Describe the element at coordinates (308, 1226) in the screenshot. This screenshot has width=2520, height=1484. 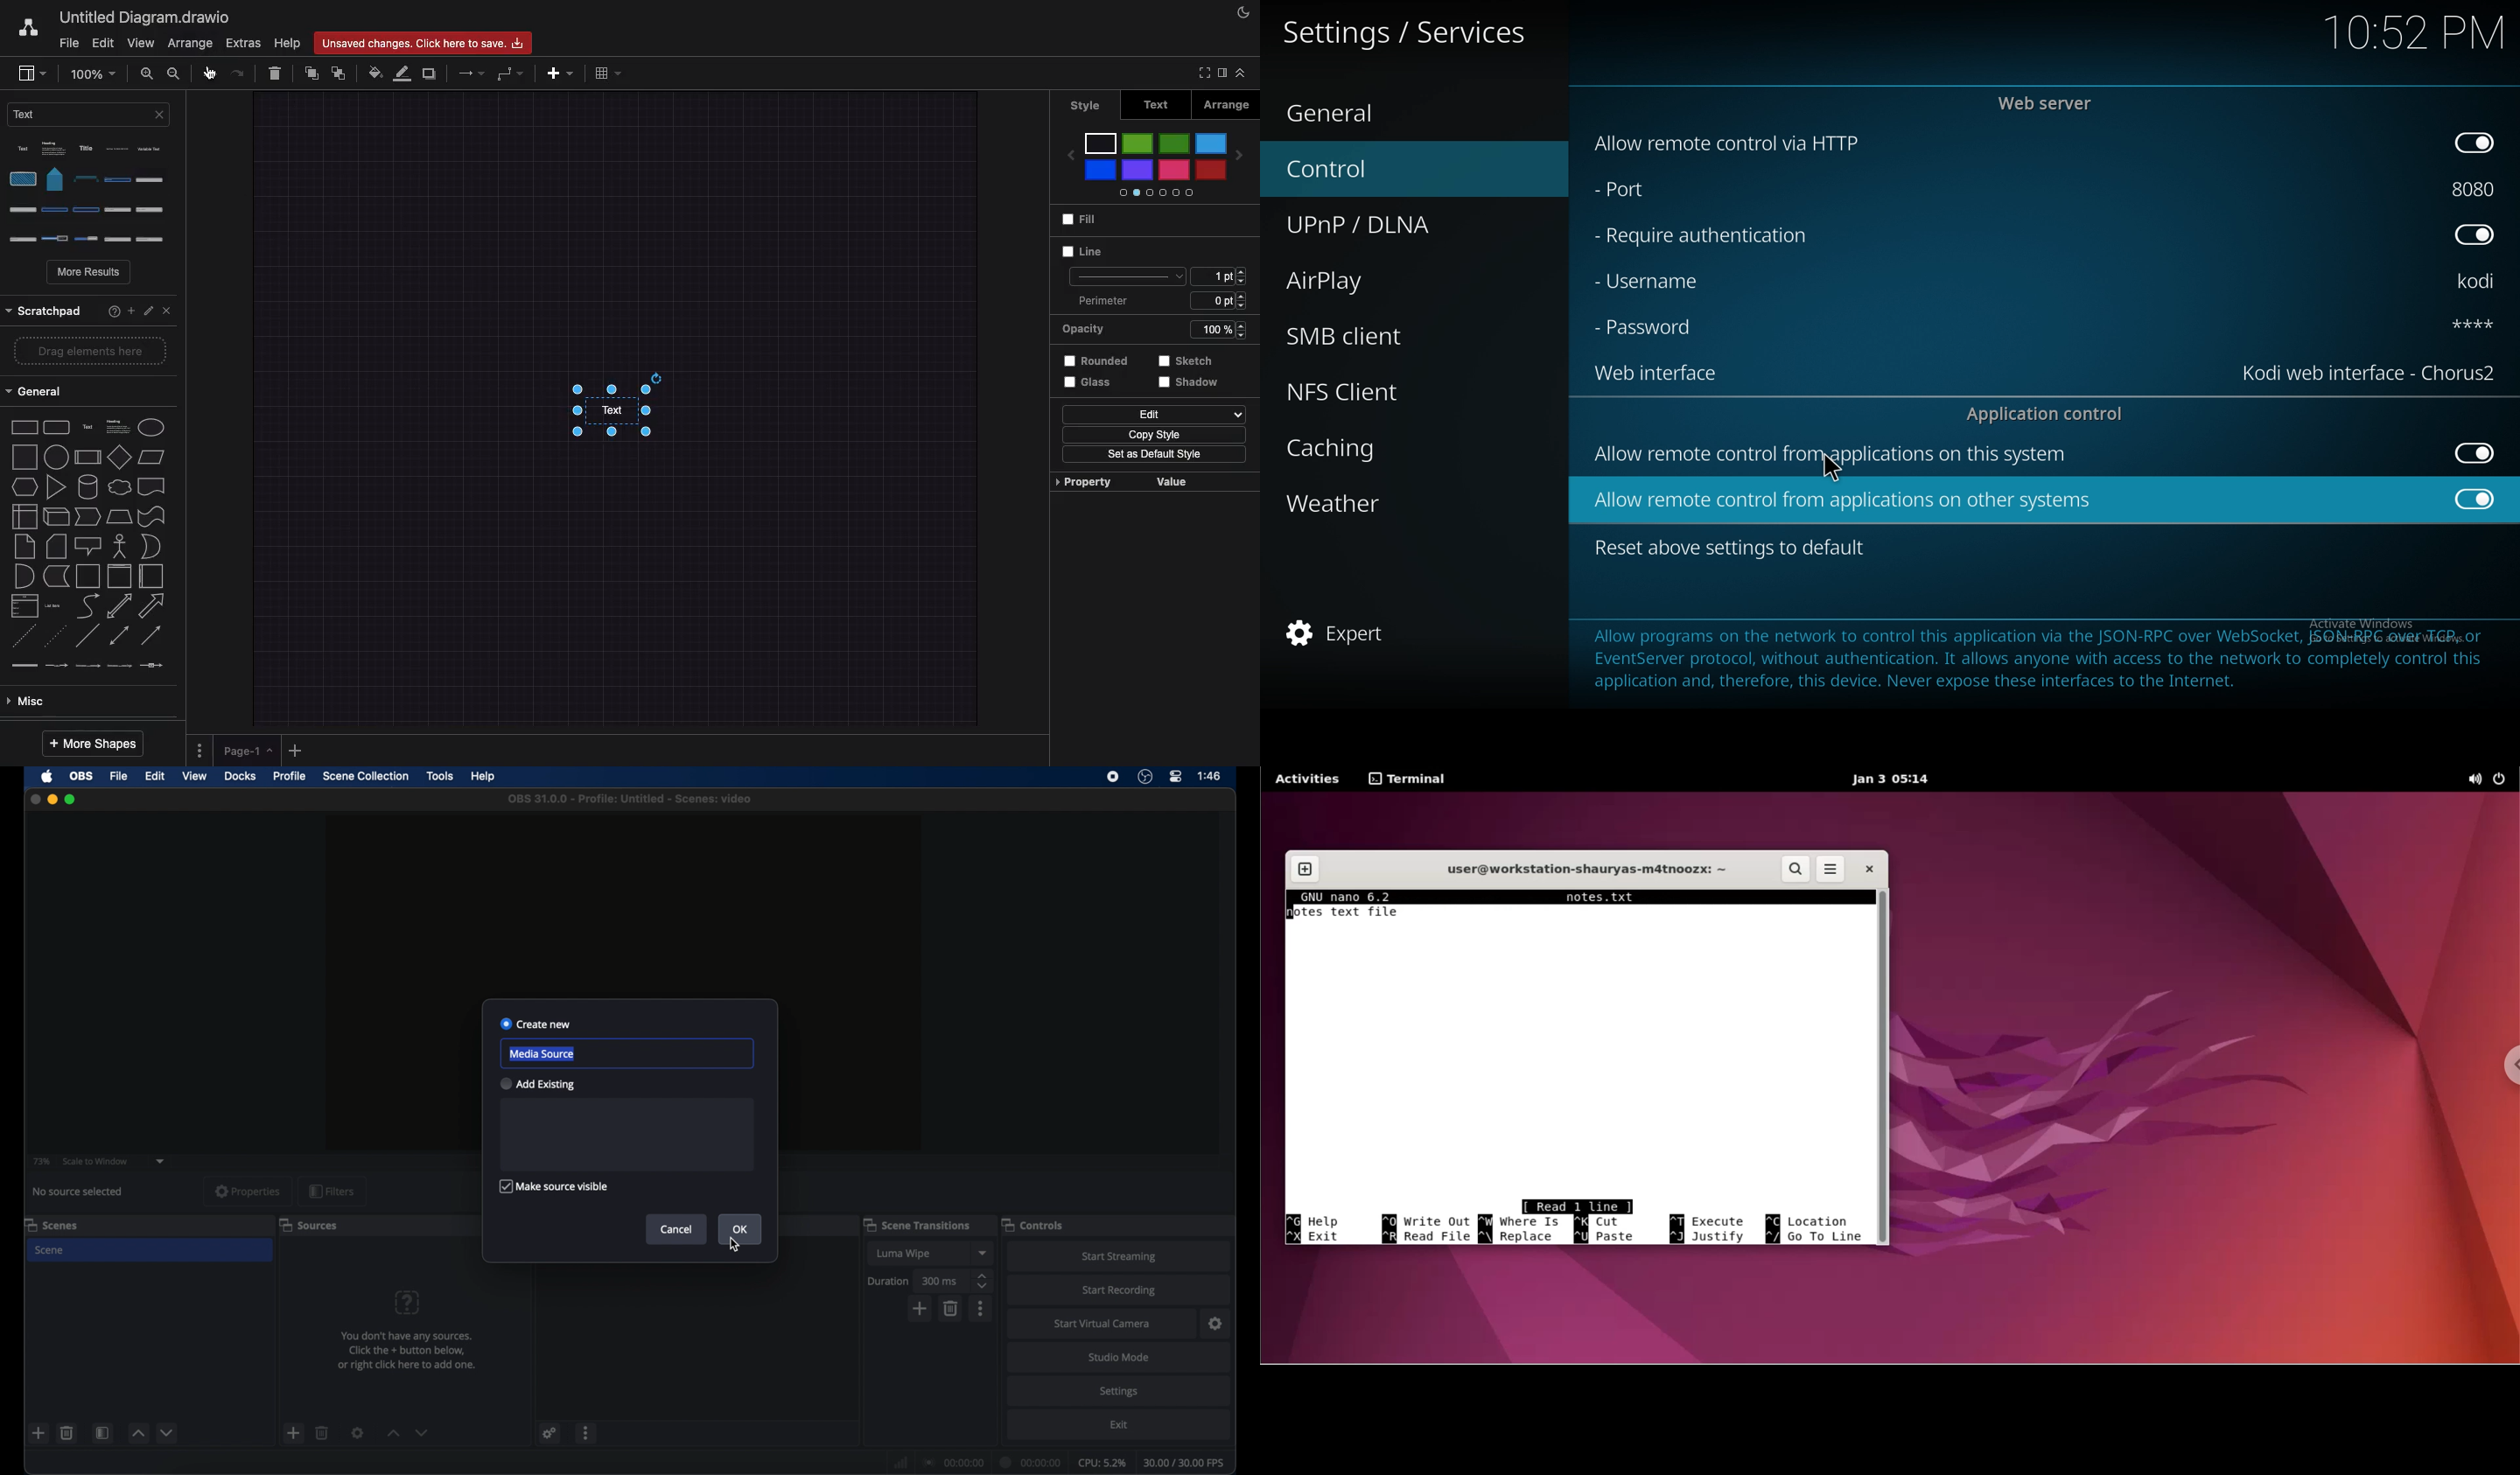
I see `sources` at that location.